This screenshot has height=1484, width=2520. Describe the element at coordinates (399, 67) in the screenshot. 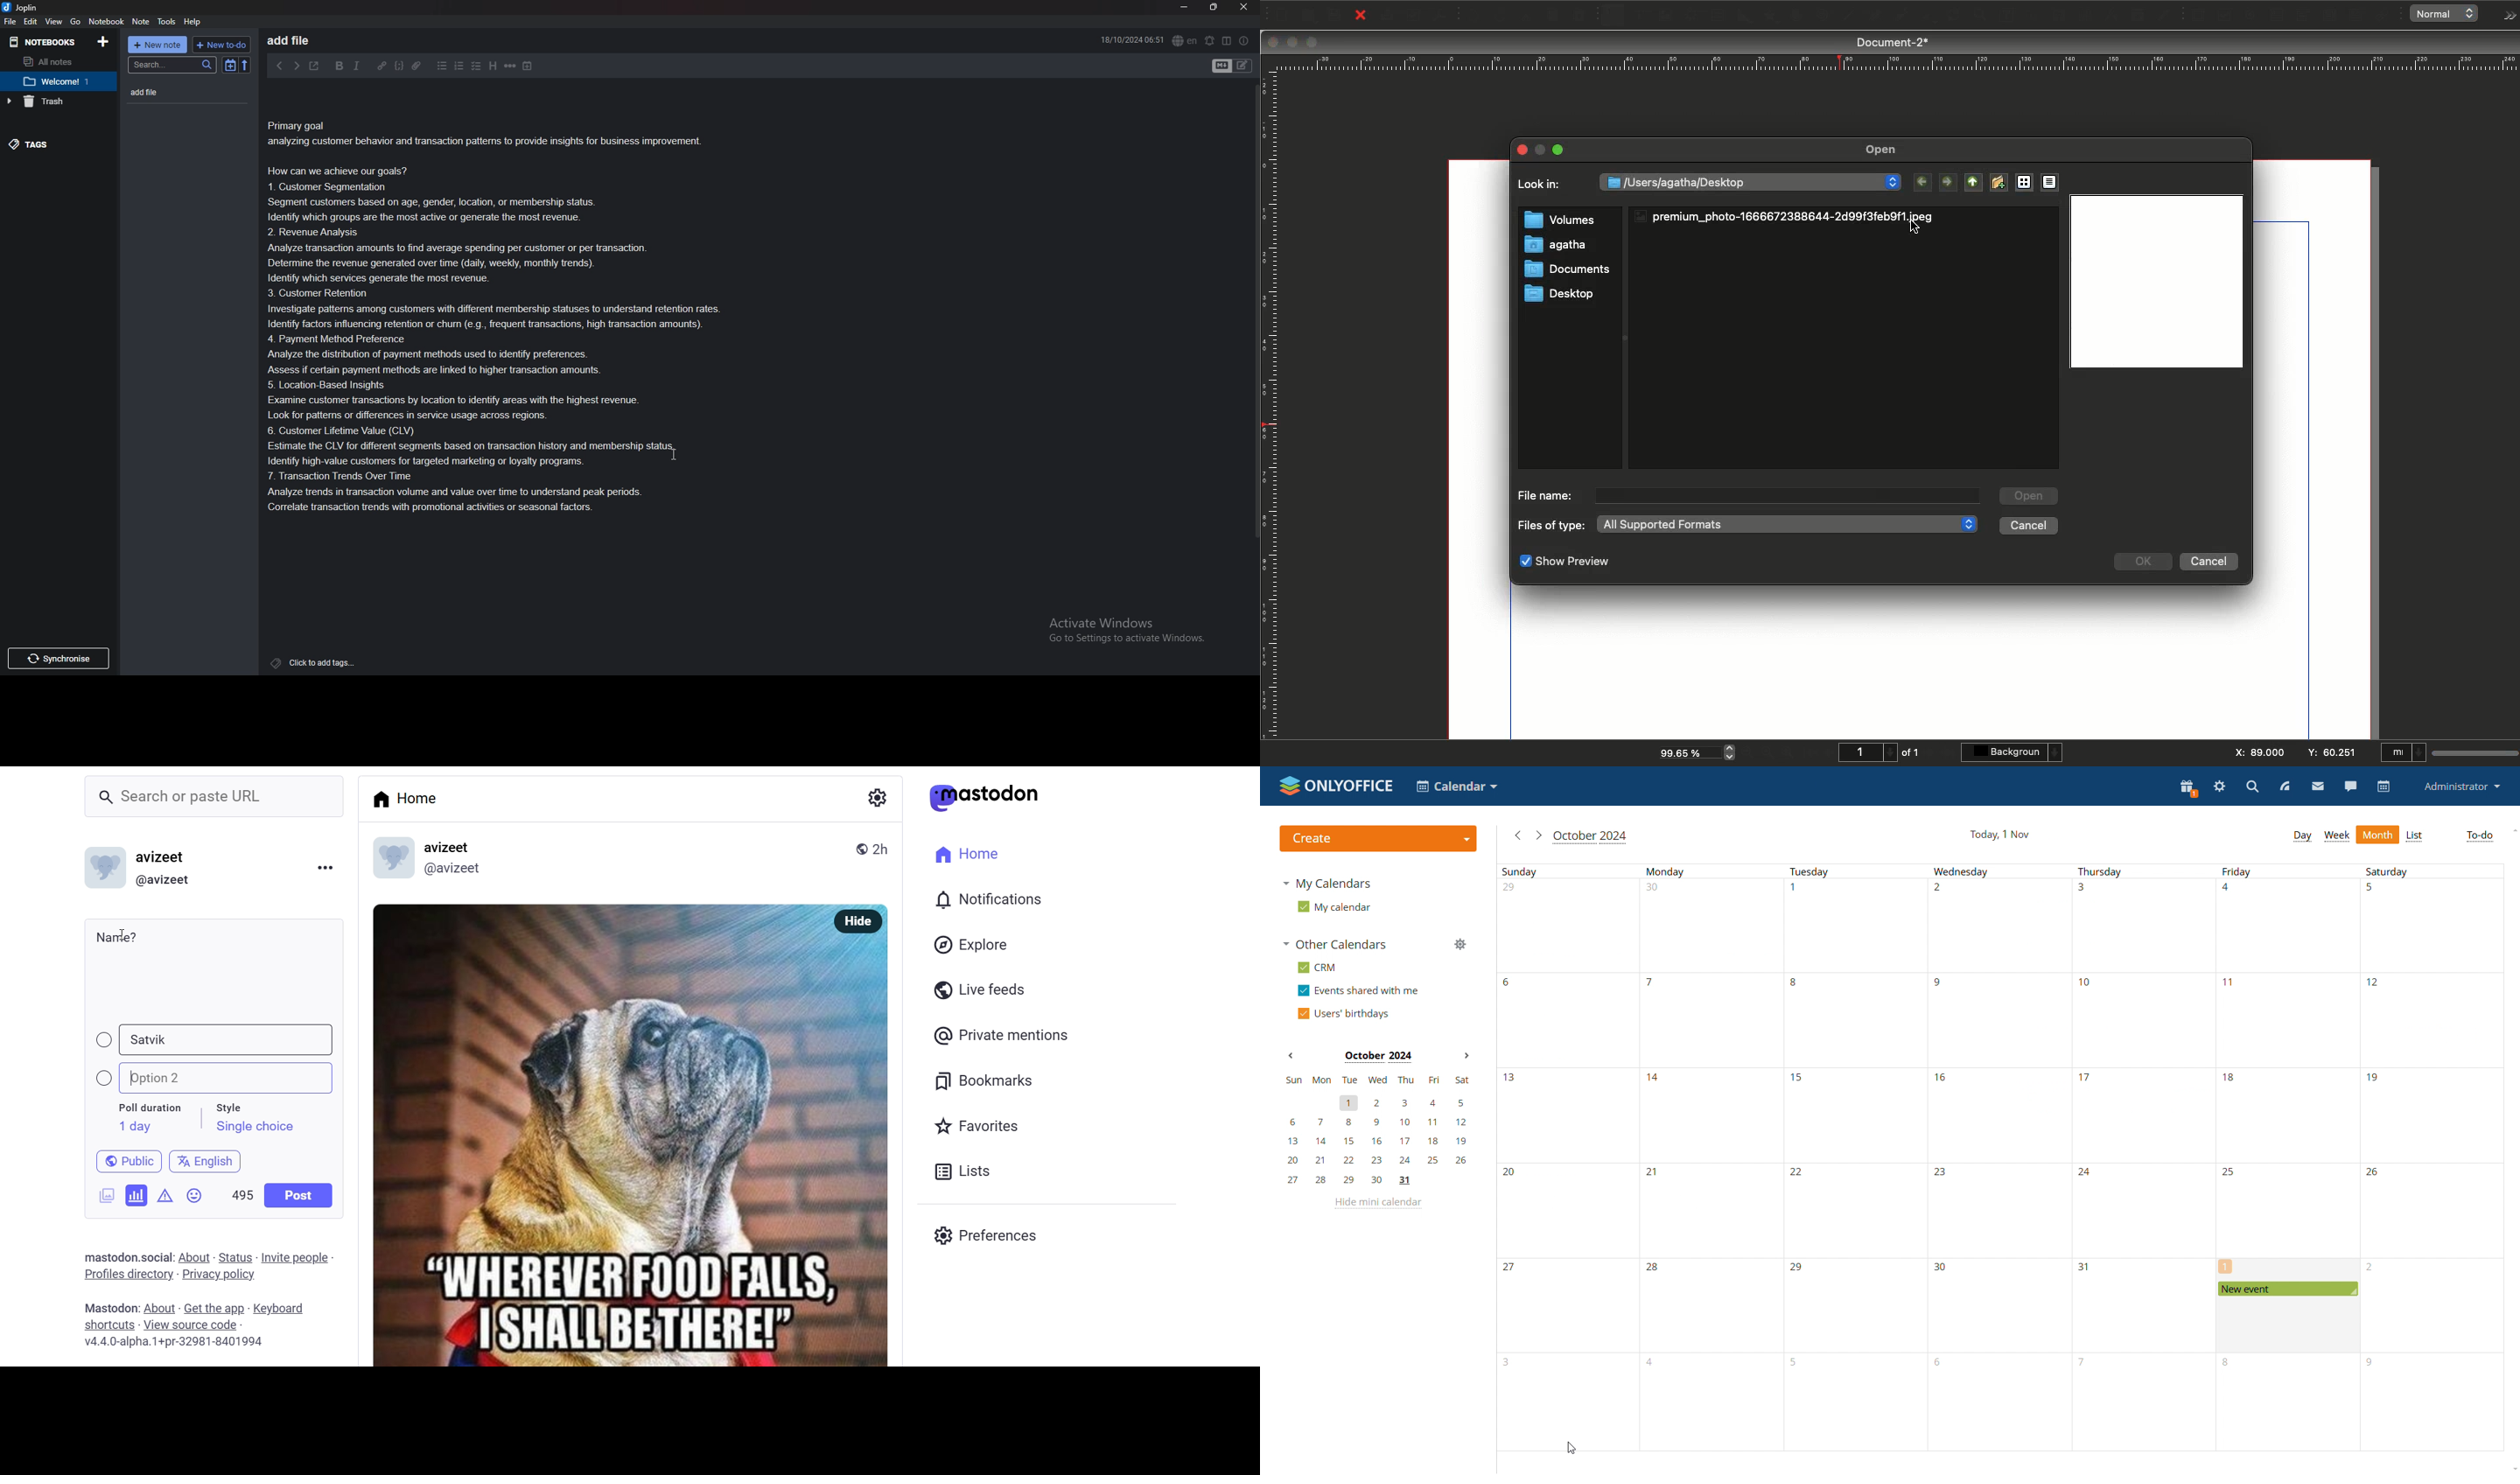

I see `Code` at that location.